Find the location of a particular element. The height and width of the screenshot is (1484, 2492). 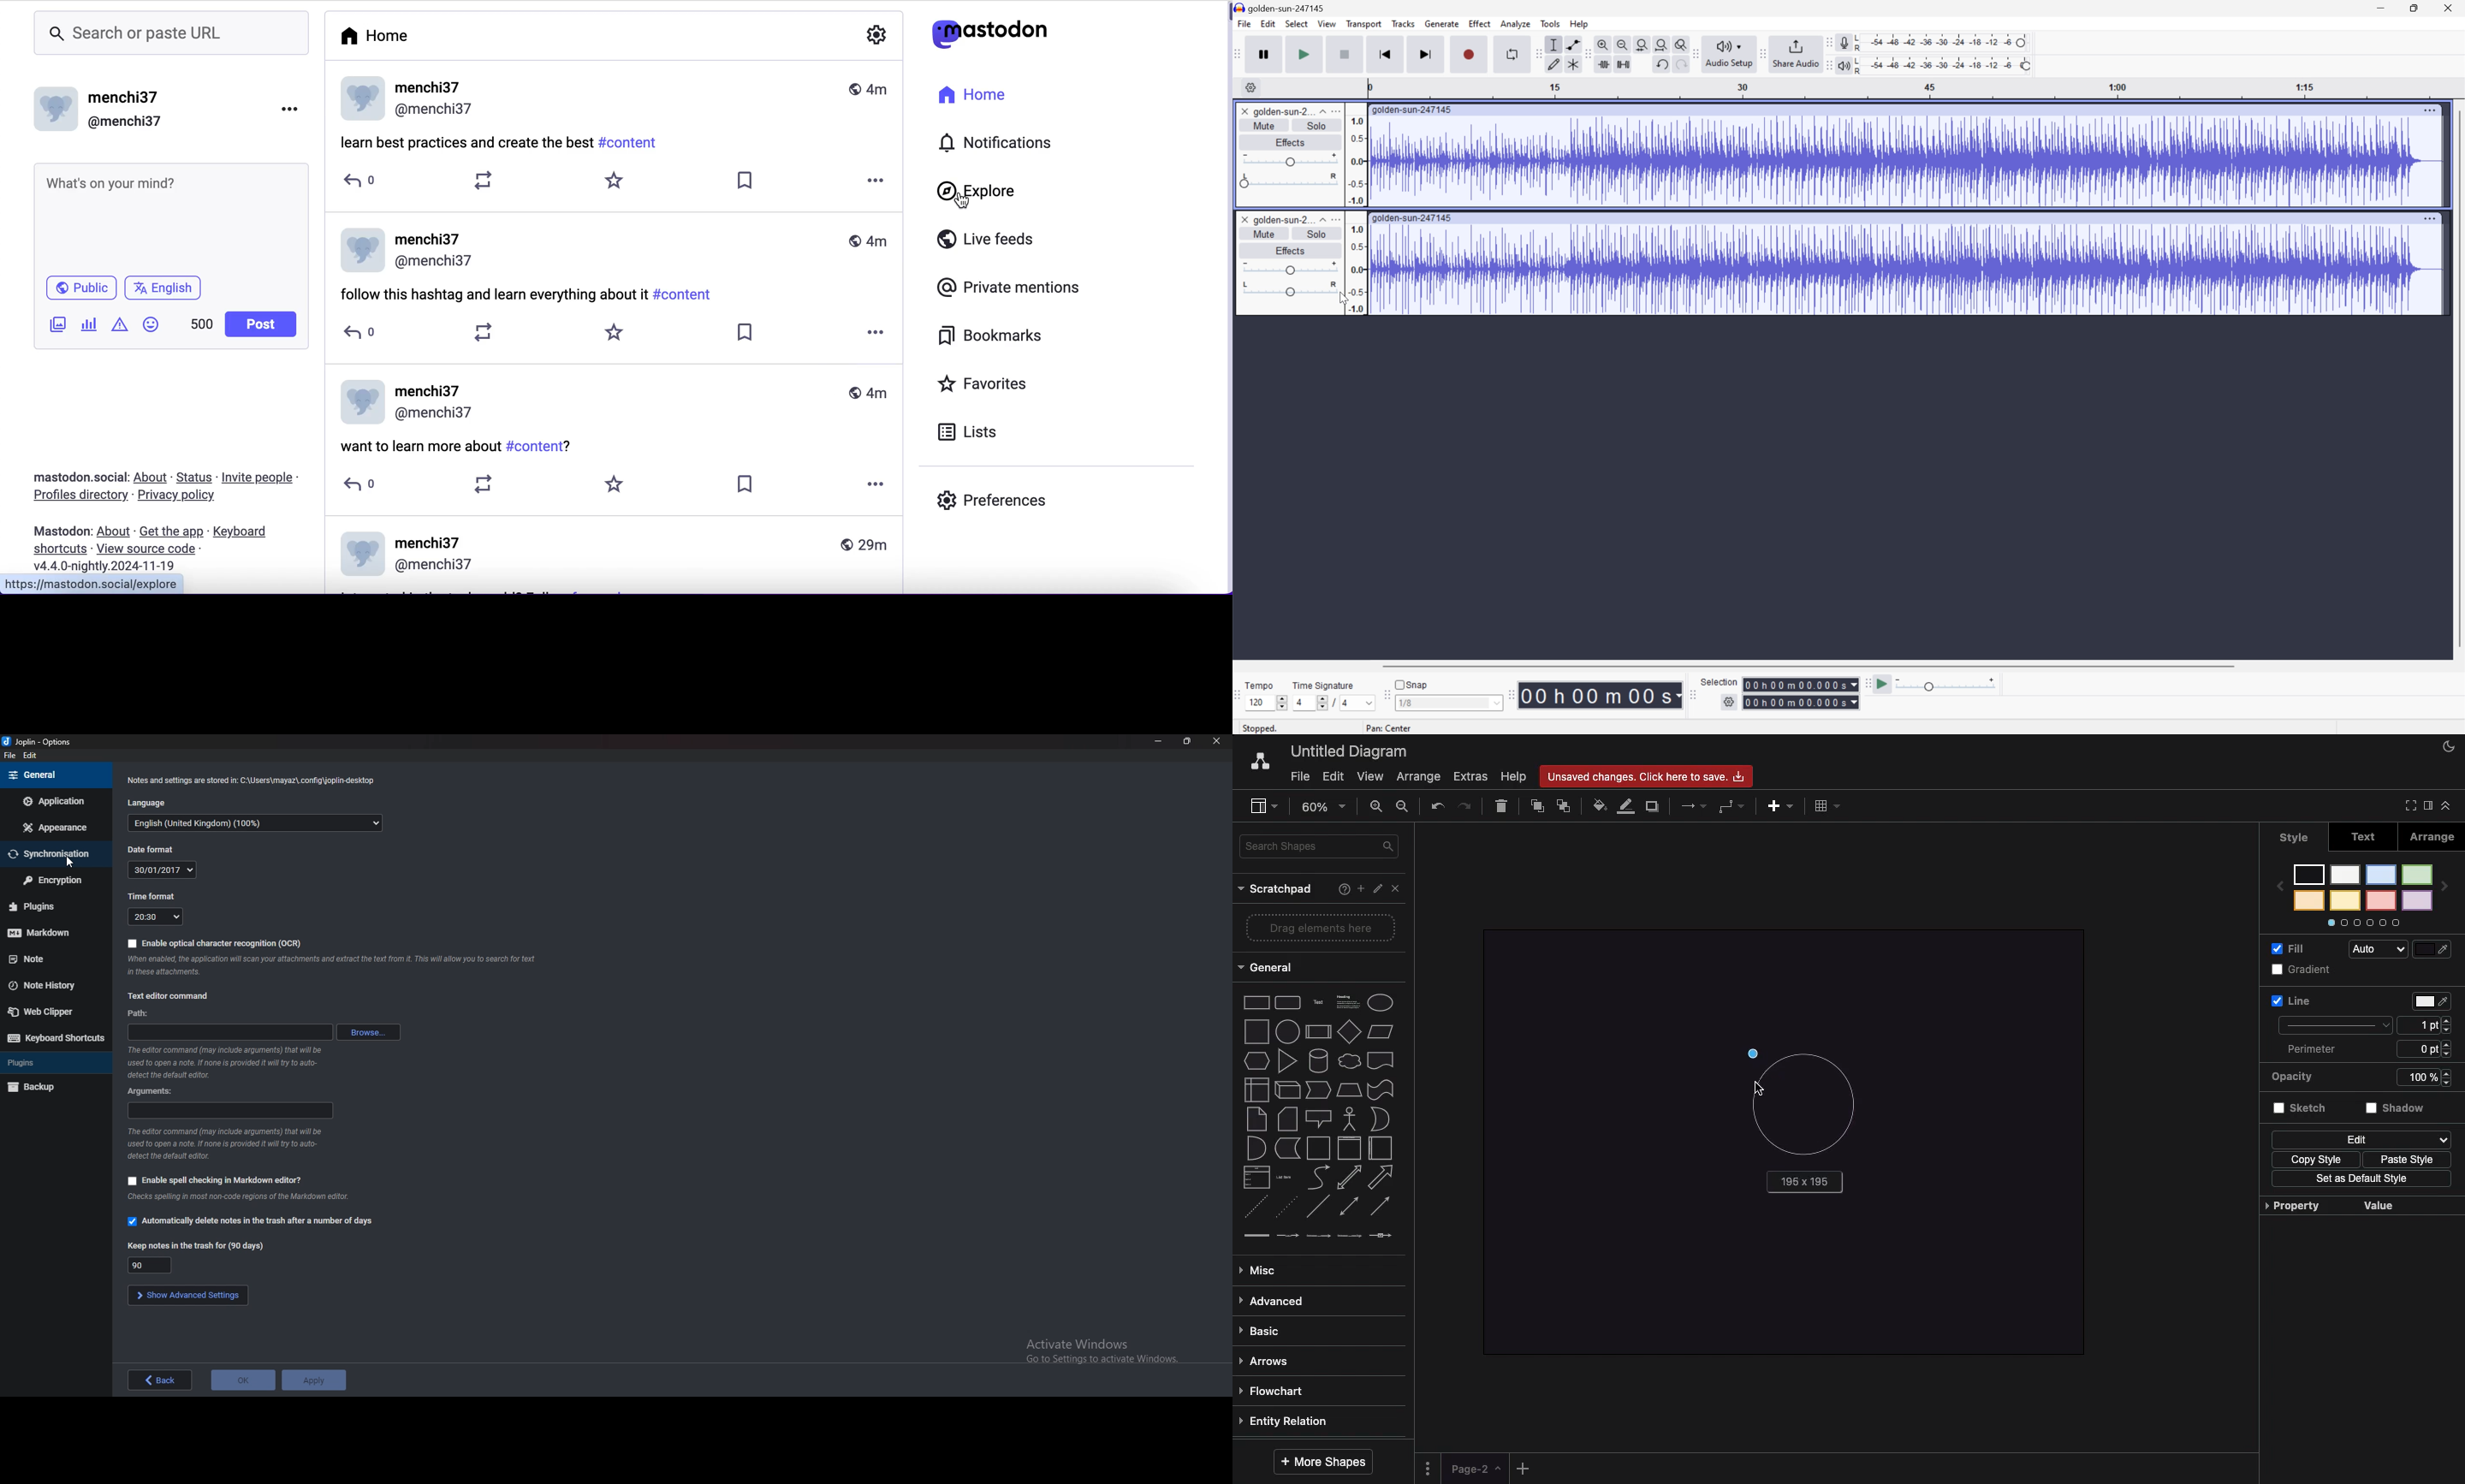

path is located at coordinates (231, 1033).